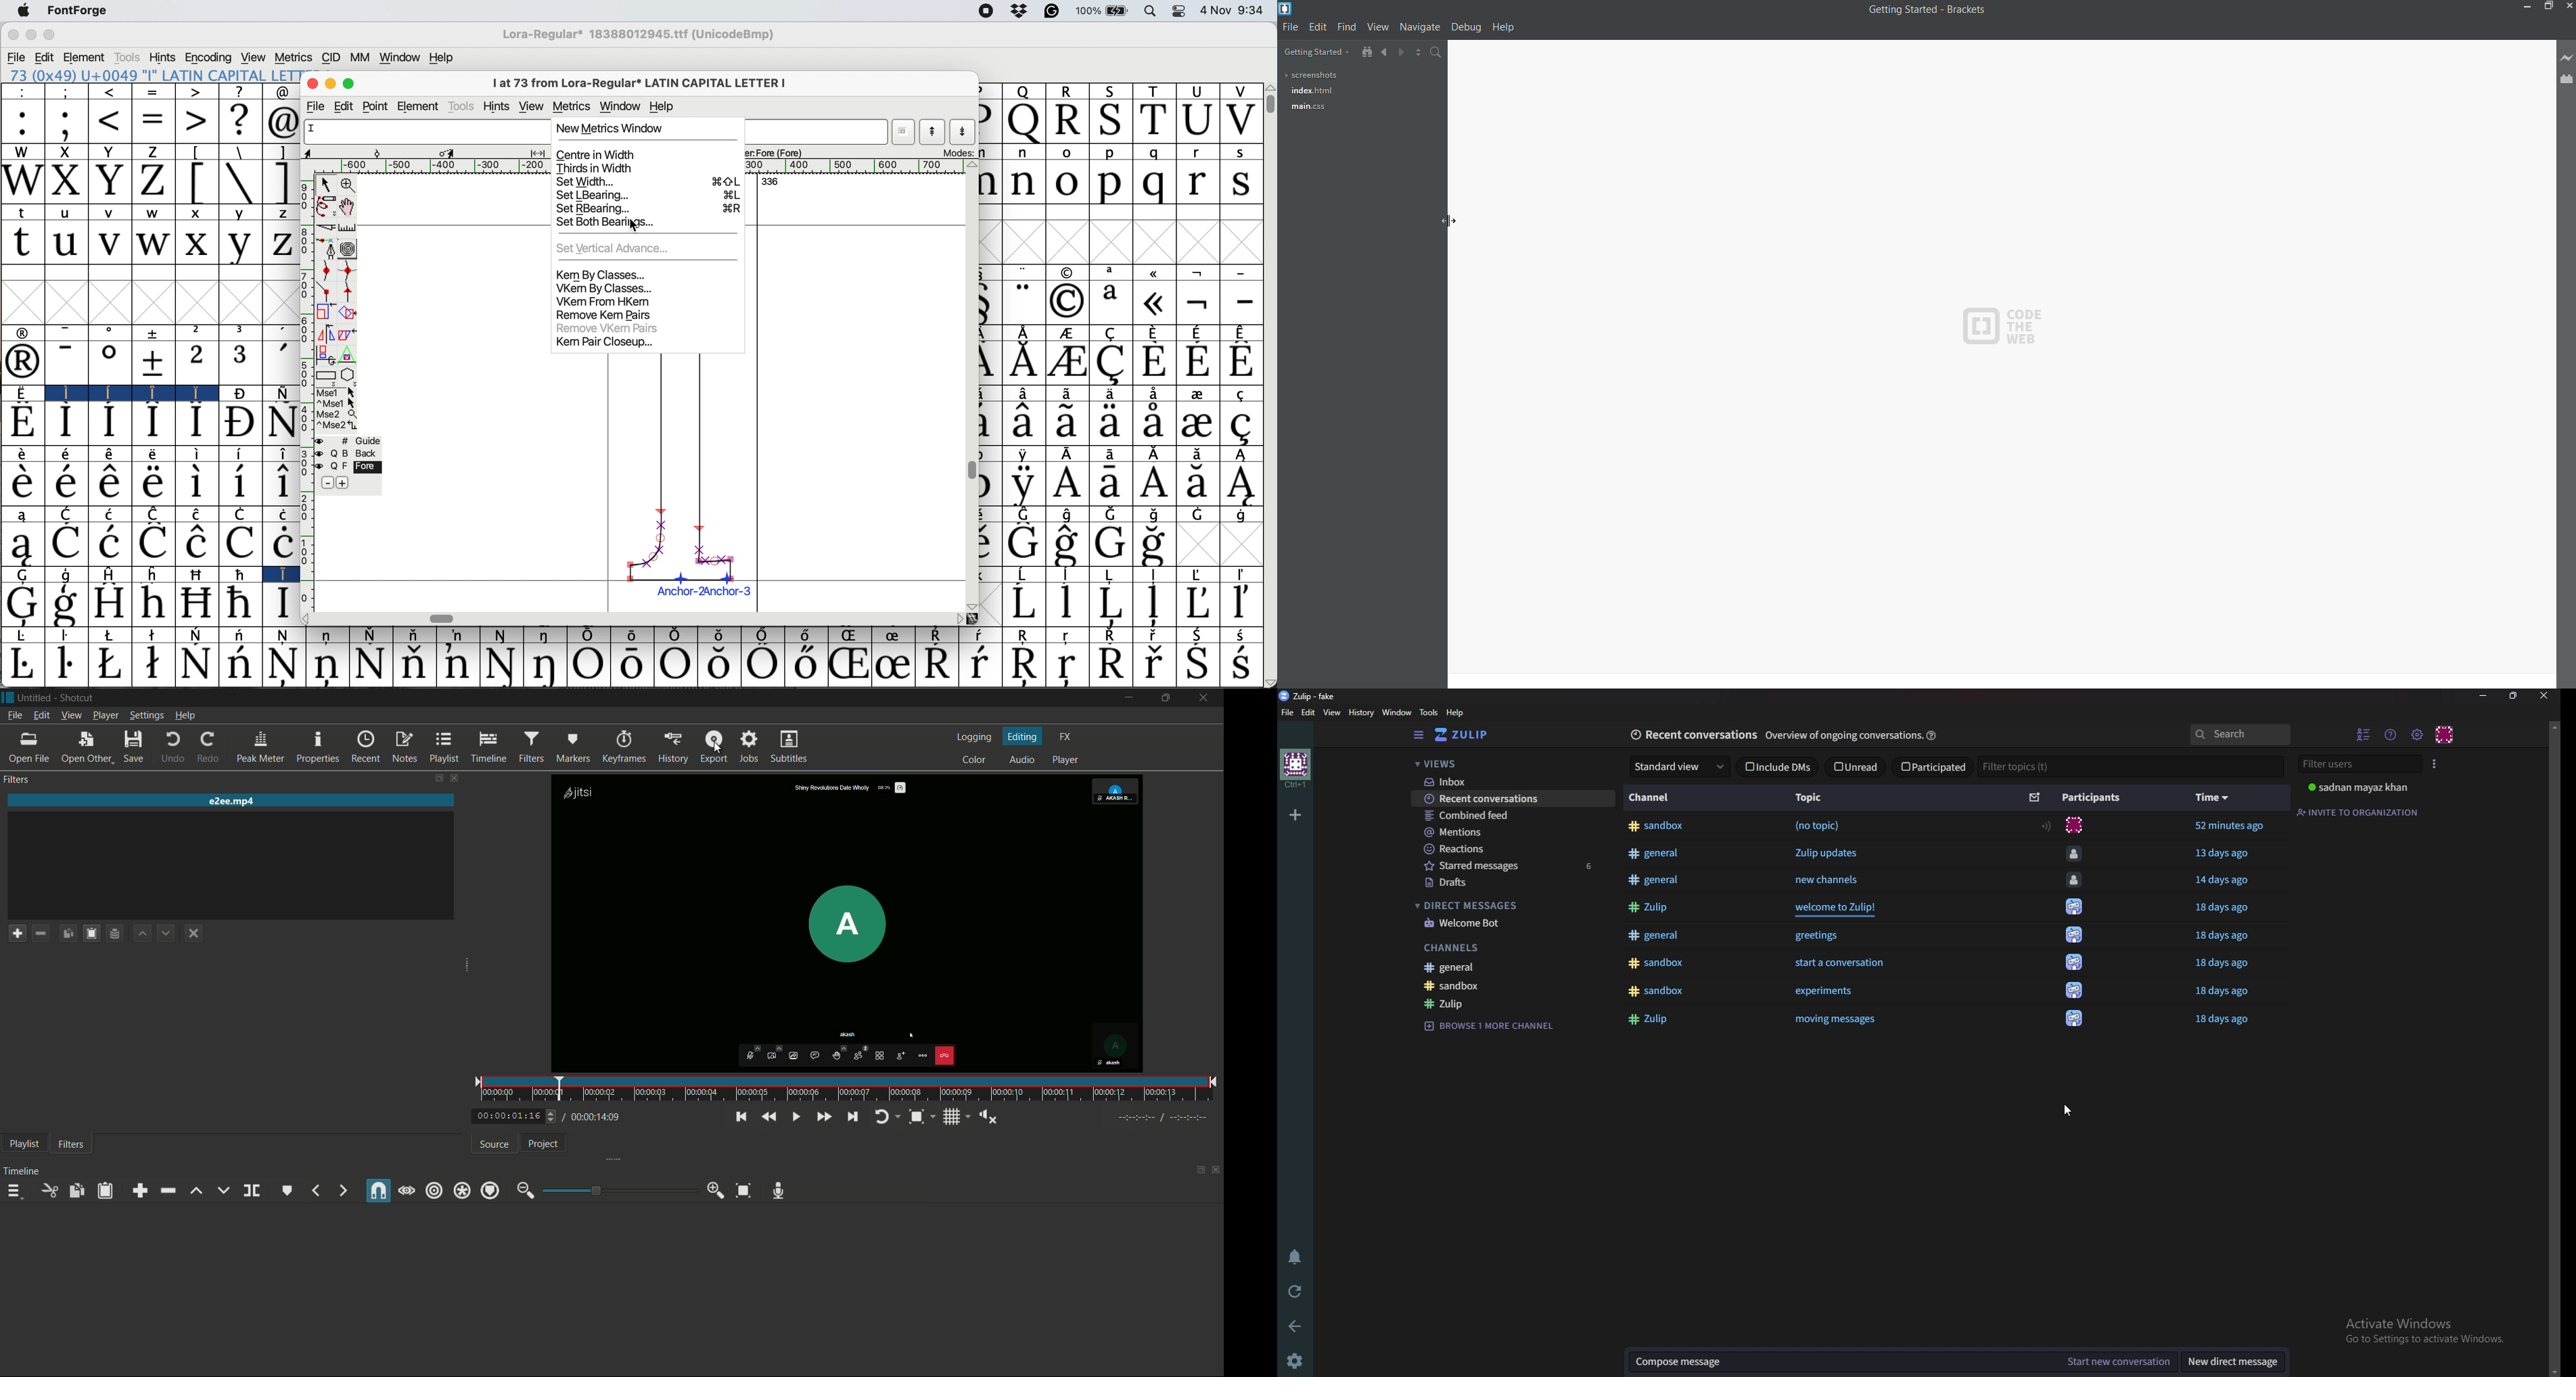 Image resolution: width=2576 pixels, height=1400 pixels. Describe the element at coordinates (975, 618) in the screenshot. I see `` at that location.